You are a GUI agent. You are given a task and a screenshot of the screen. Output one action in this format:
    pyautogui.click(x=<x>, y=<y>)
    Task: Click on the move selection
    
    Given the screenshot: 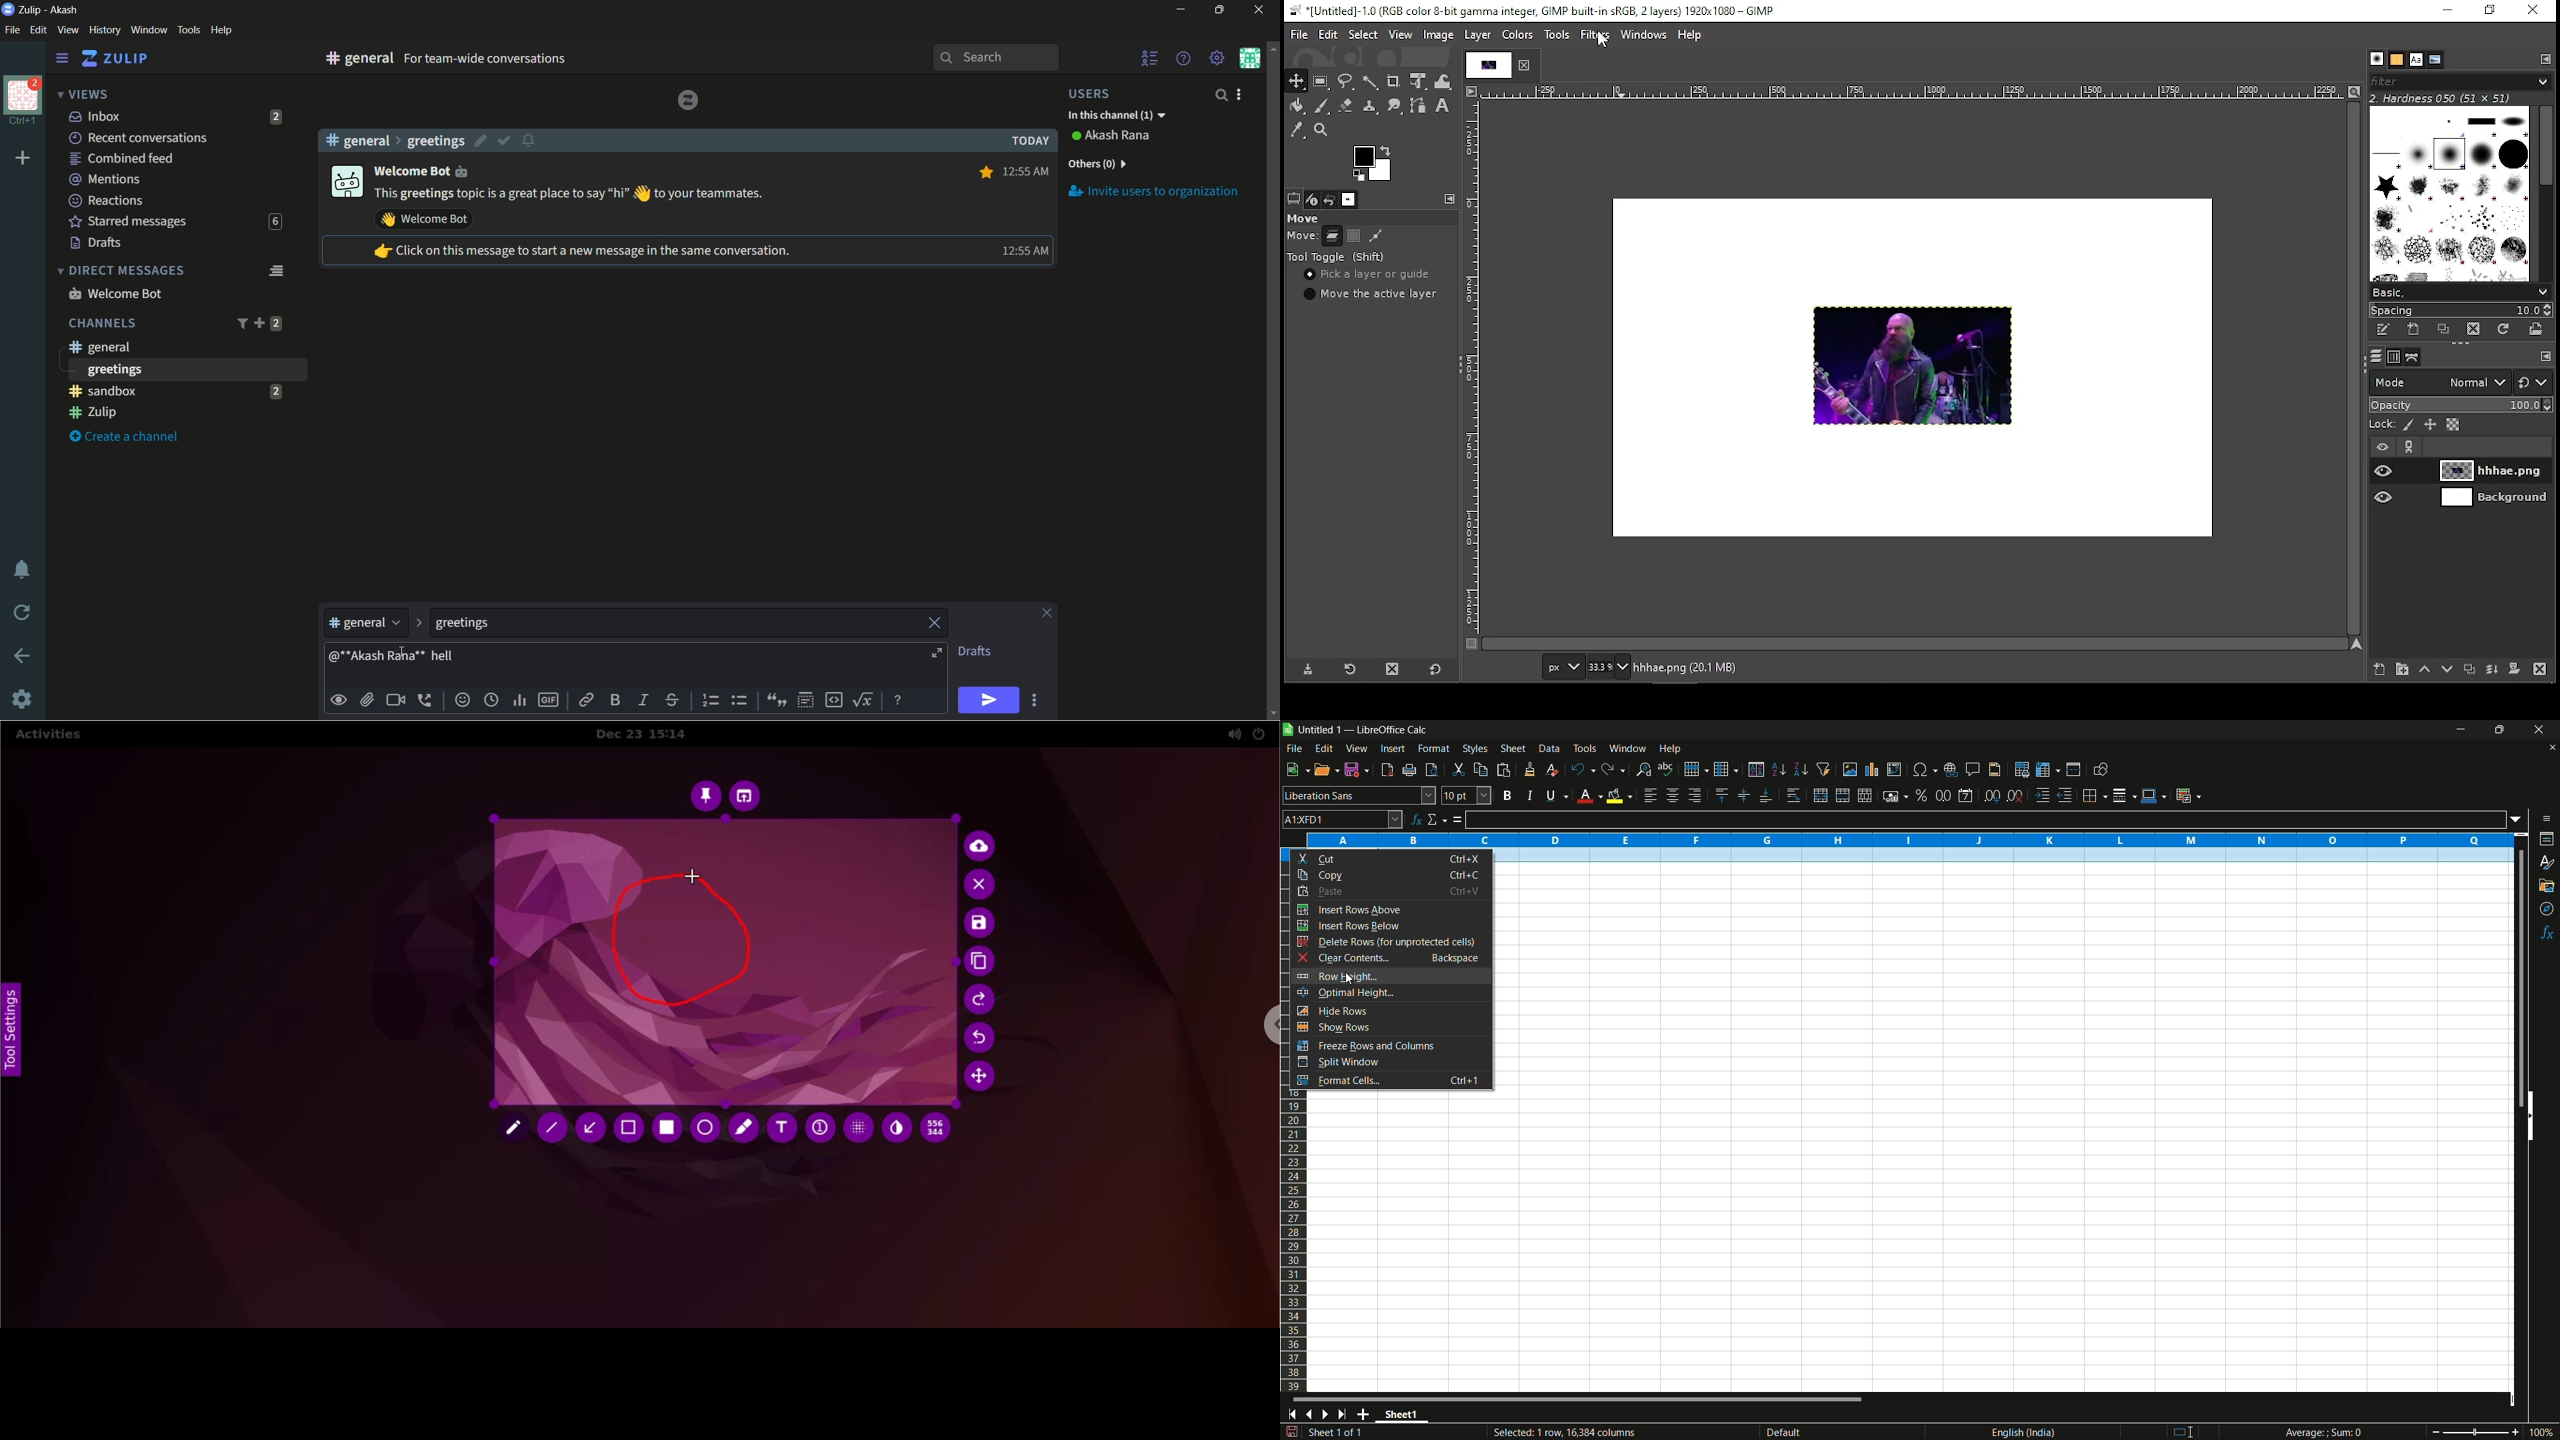 What is the action you would take?
    pyautogui.click(x=982, y=1079)
    